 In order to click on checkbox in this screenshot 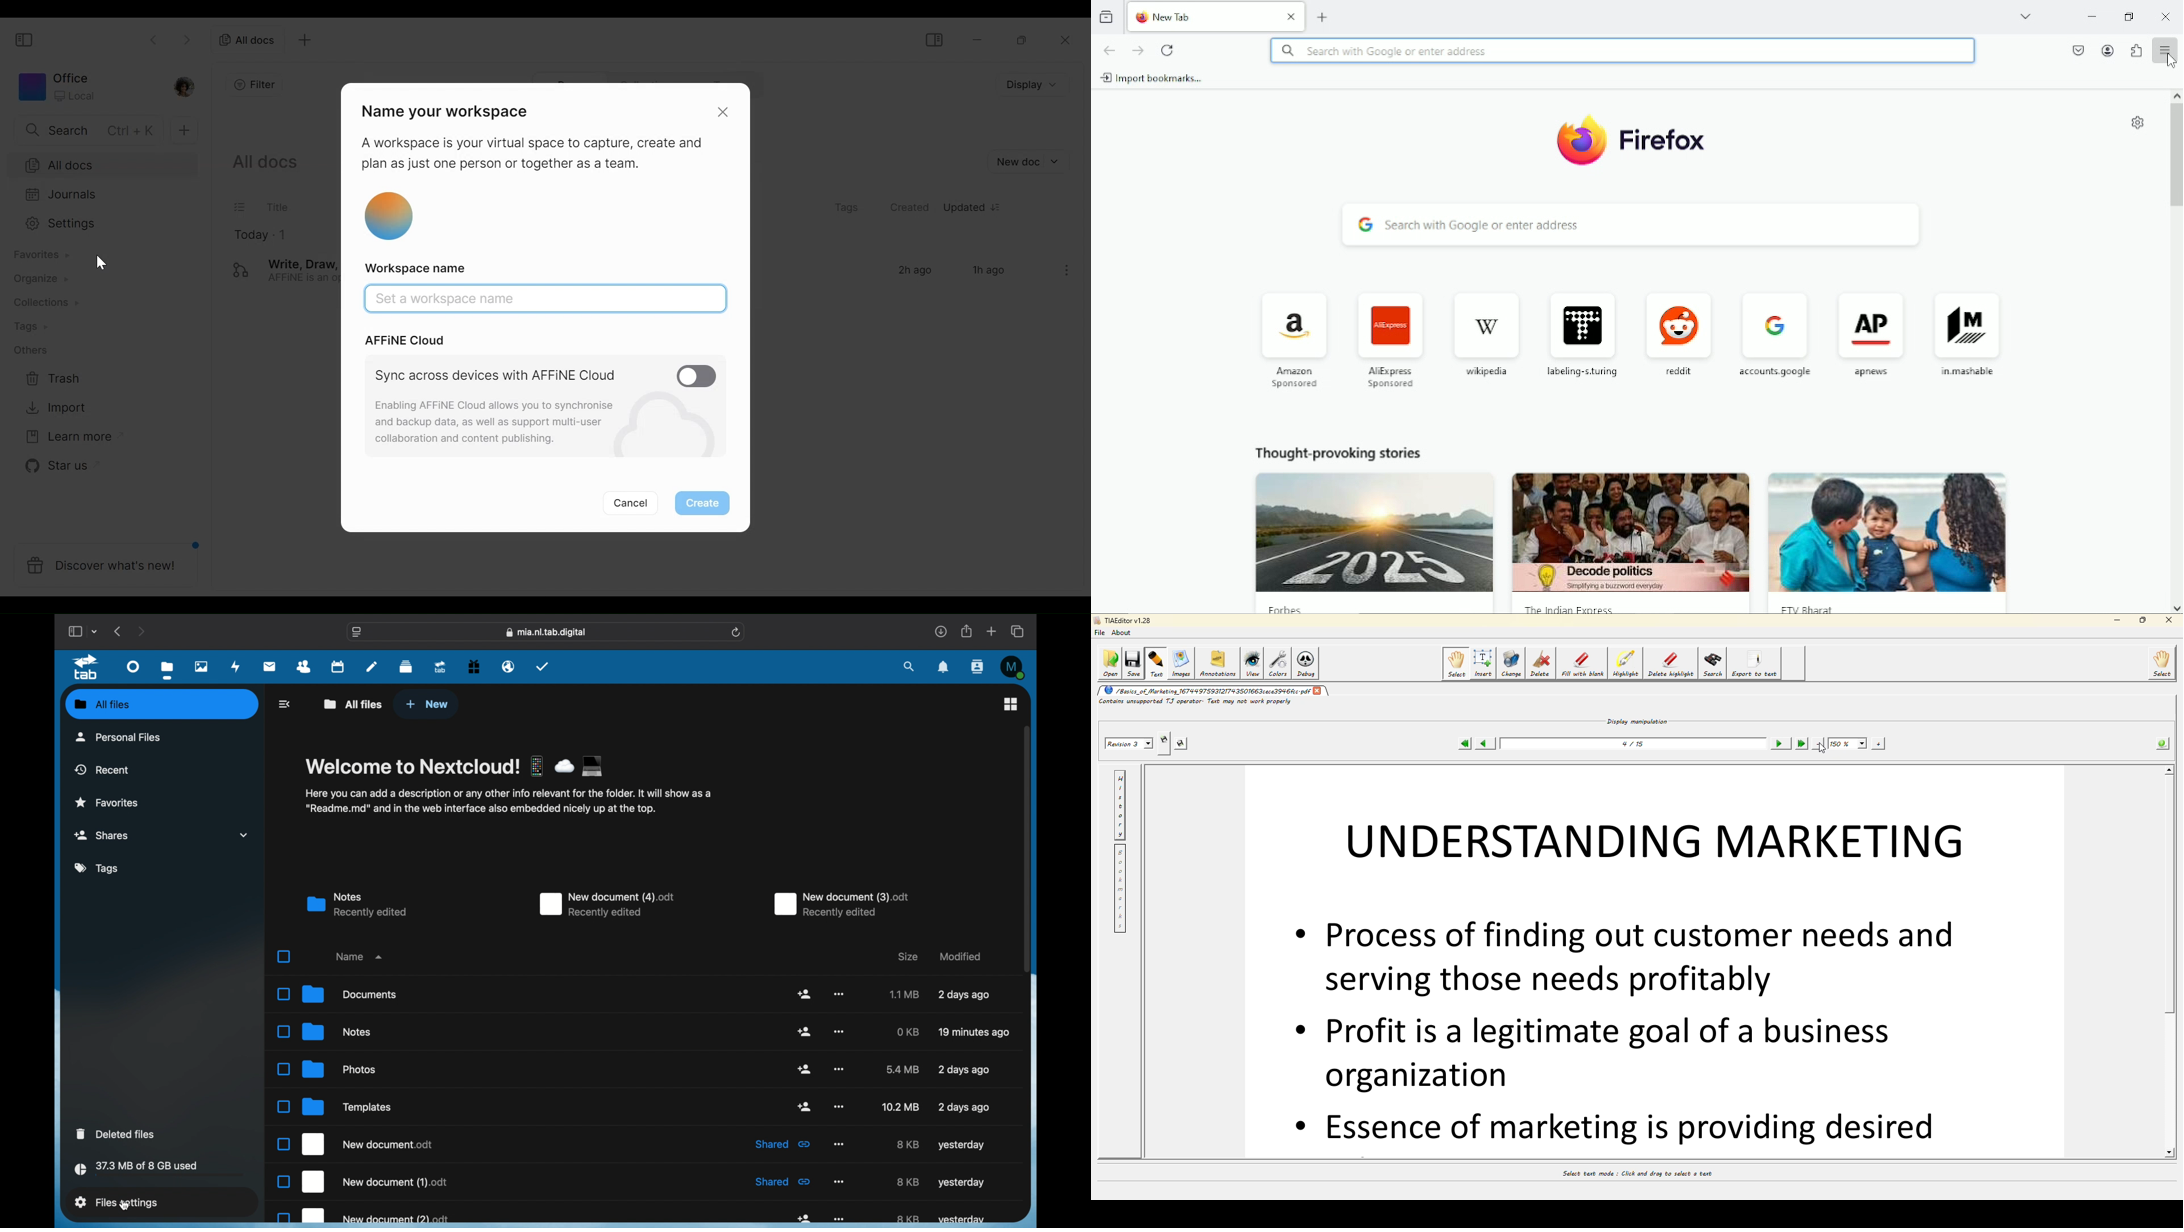, I will do `click(284, 957)`.